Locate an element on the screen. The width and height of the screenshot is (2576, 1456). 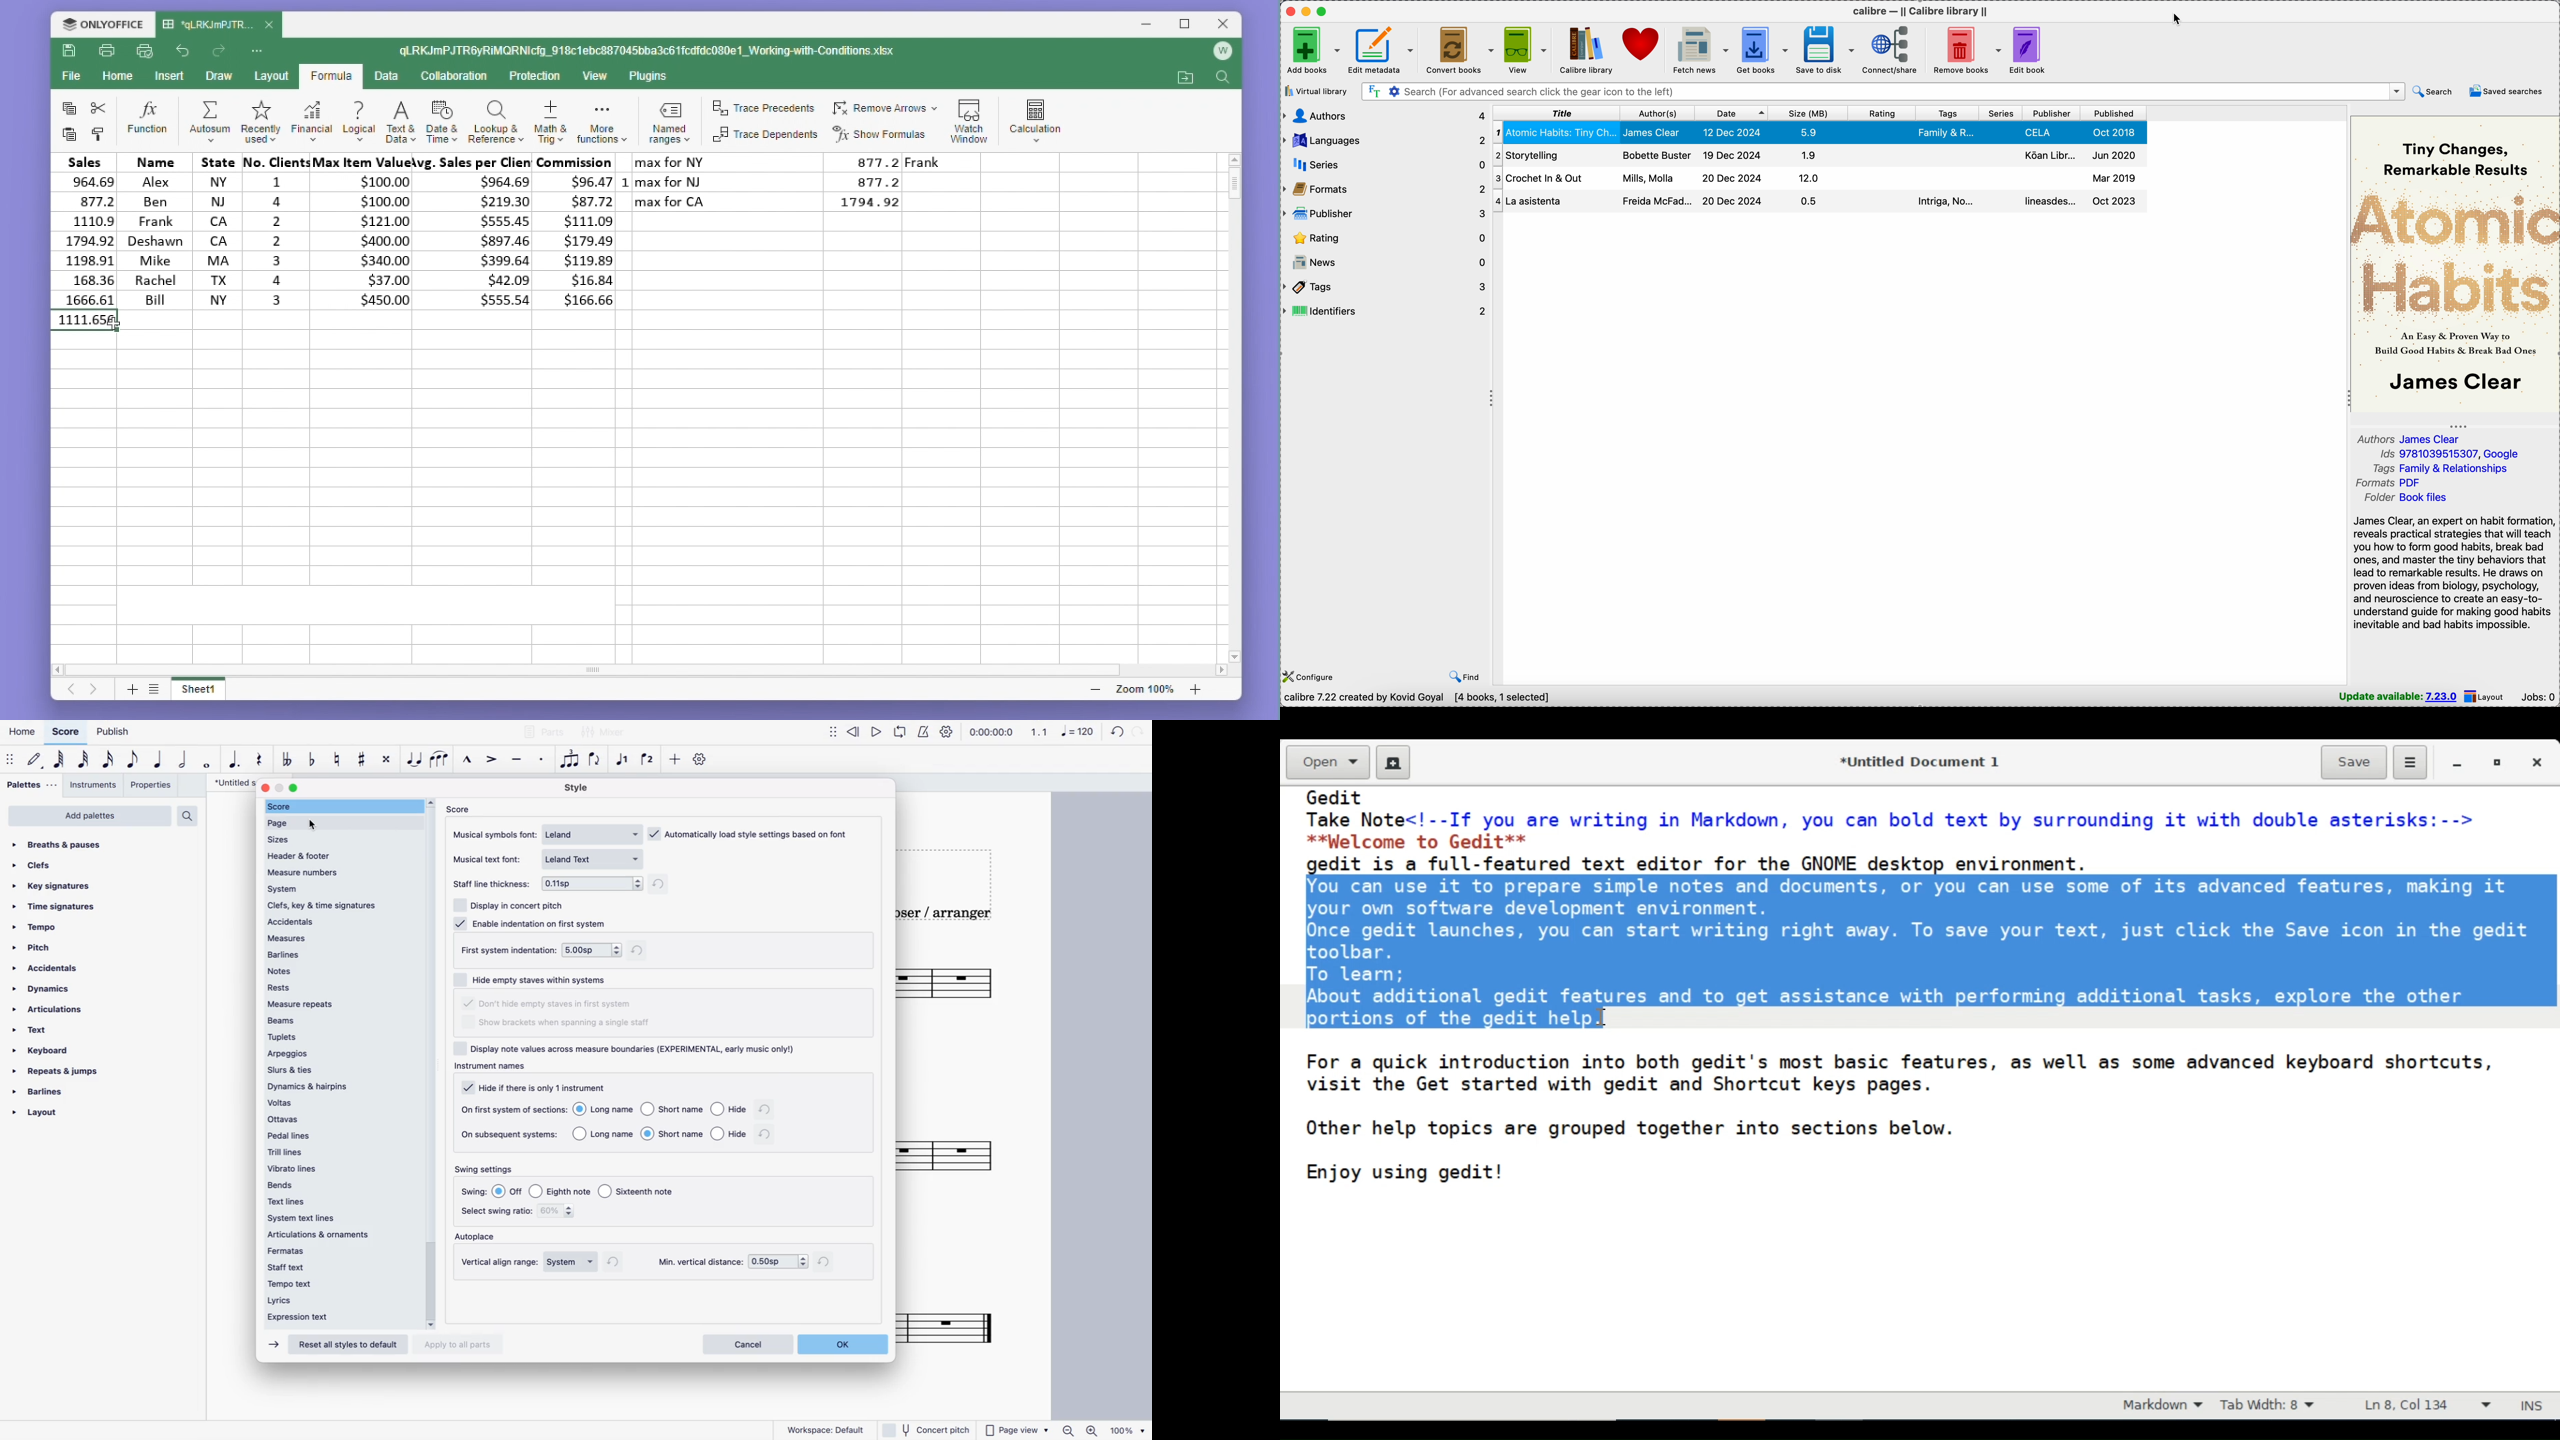
virtual library is located at coordinates (1316, 92).